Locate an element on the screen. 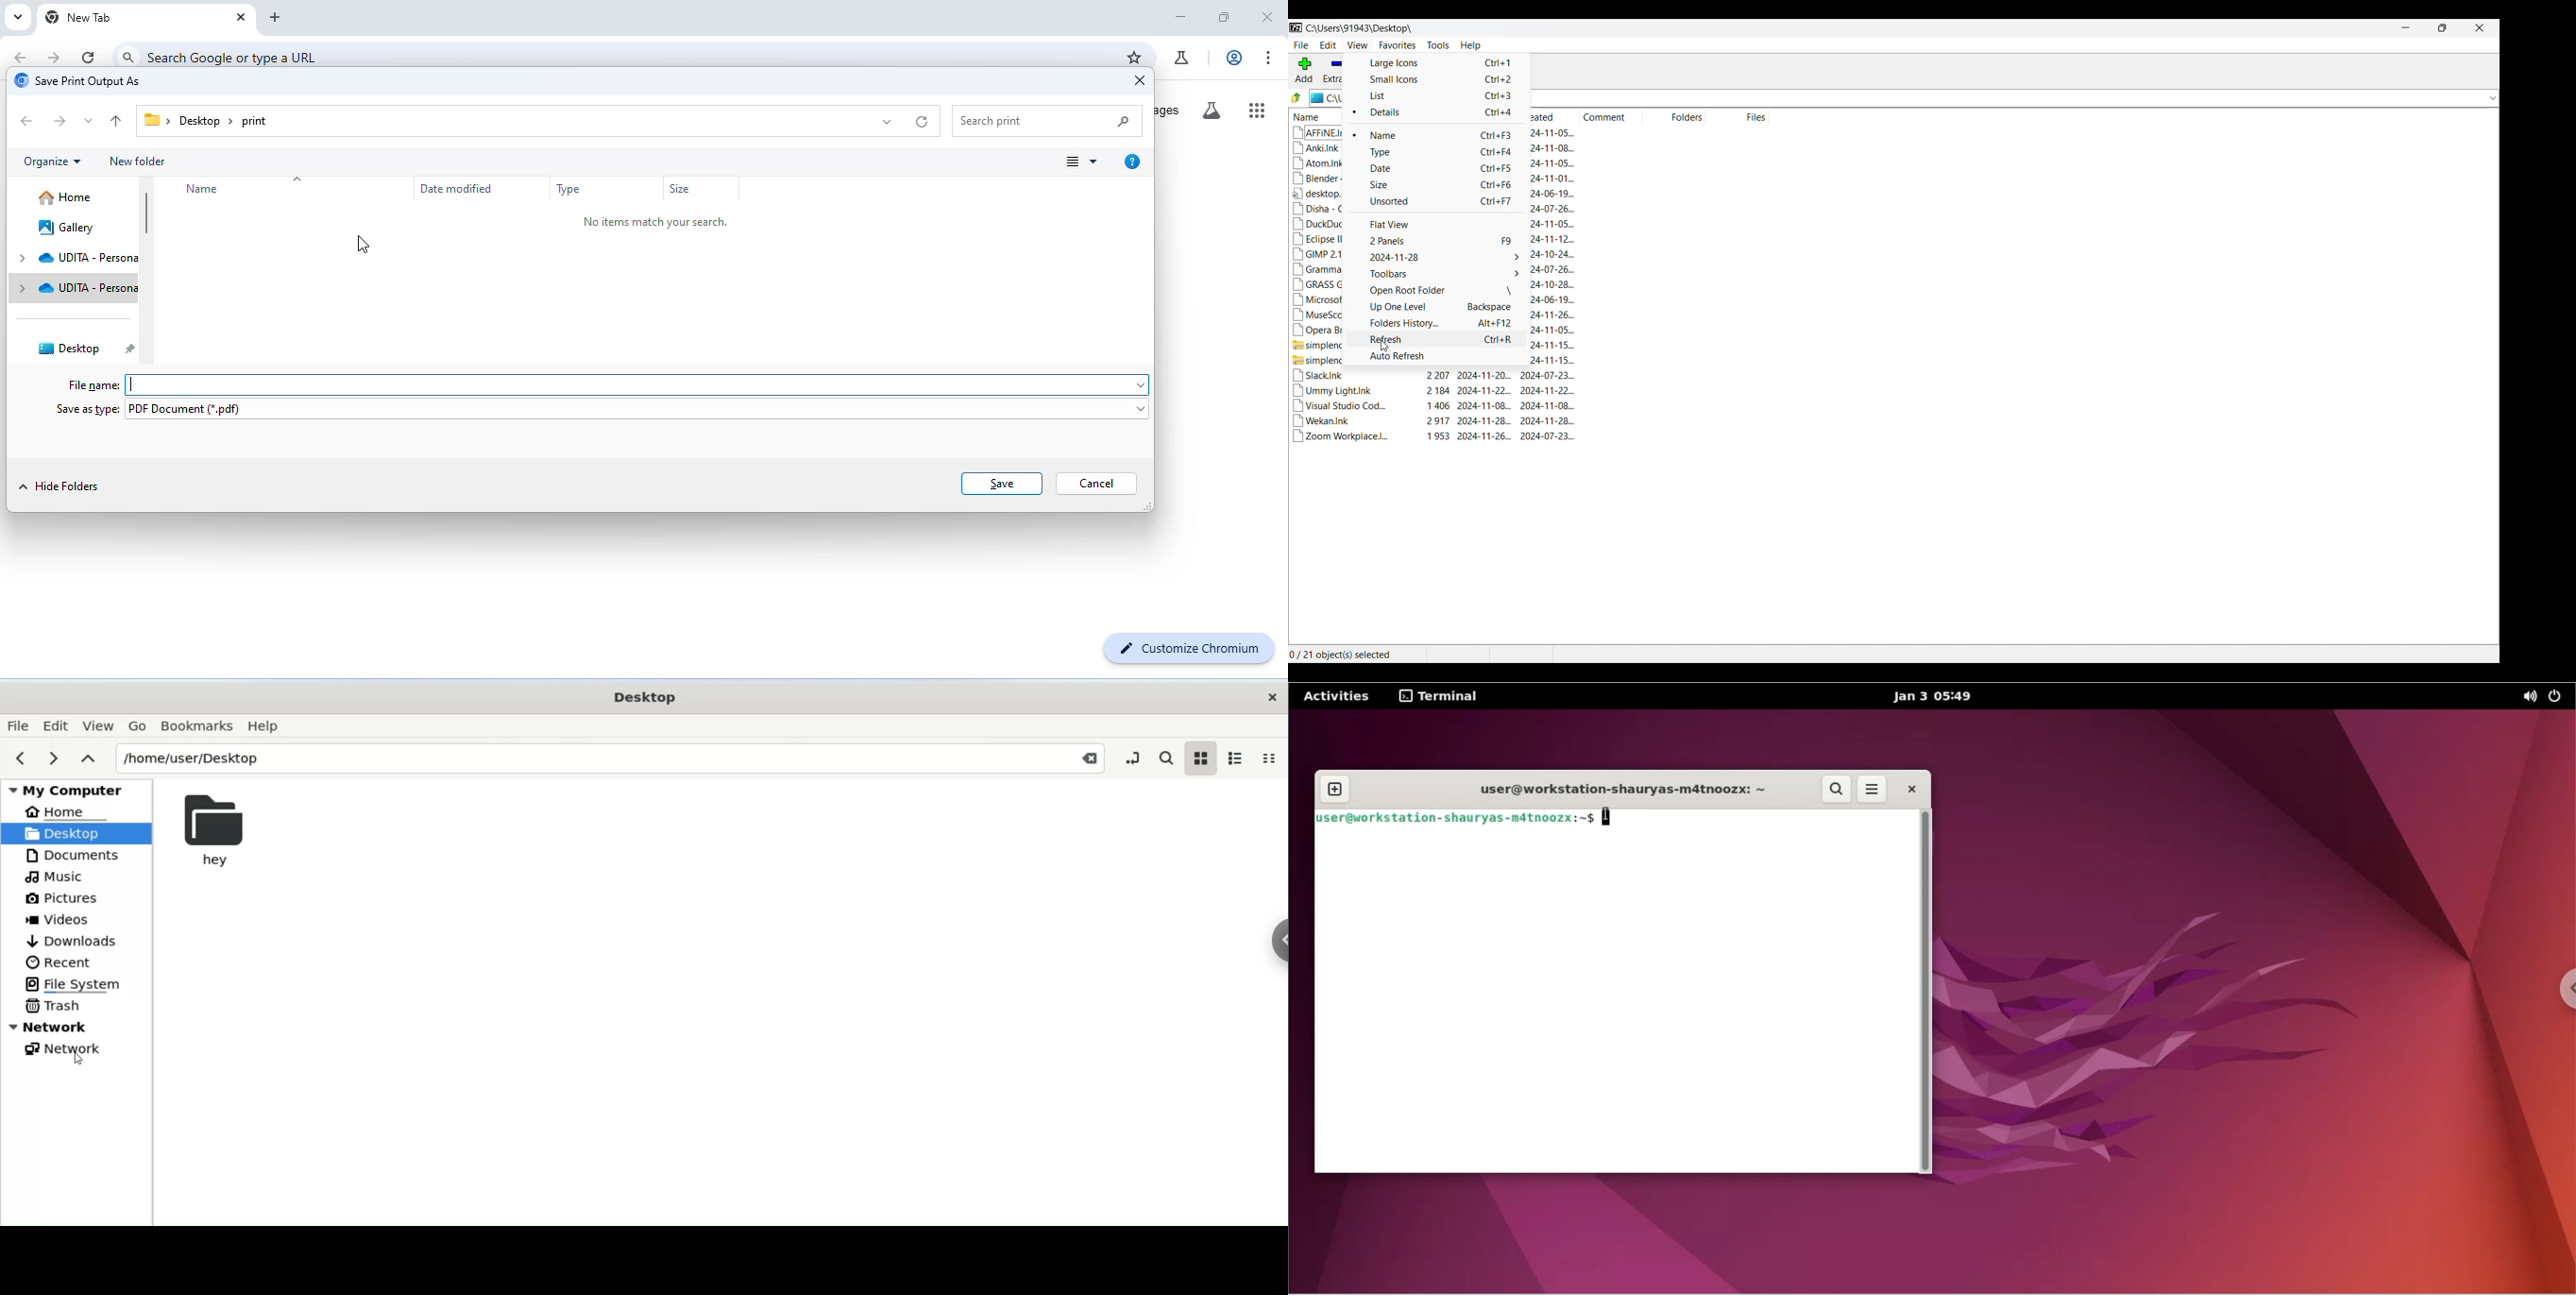 The width and height of the screenshot is (2576, 1316). print is located at coordinates (254, 122).